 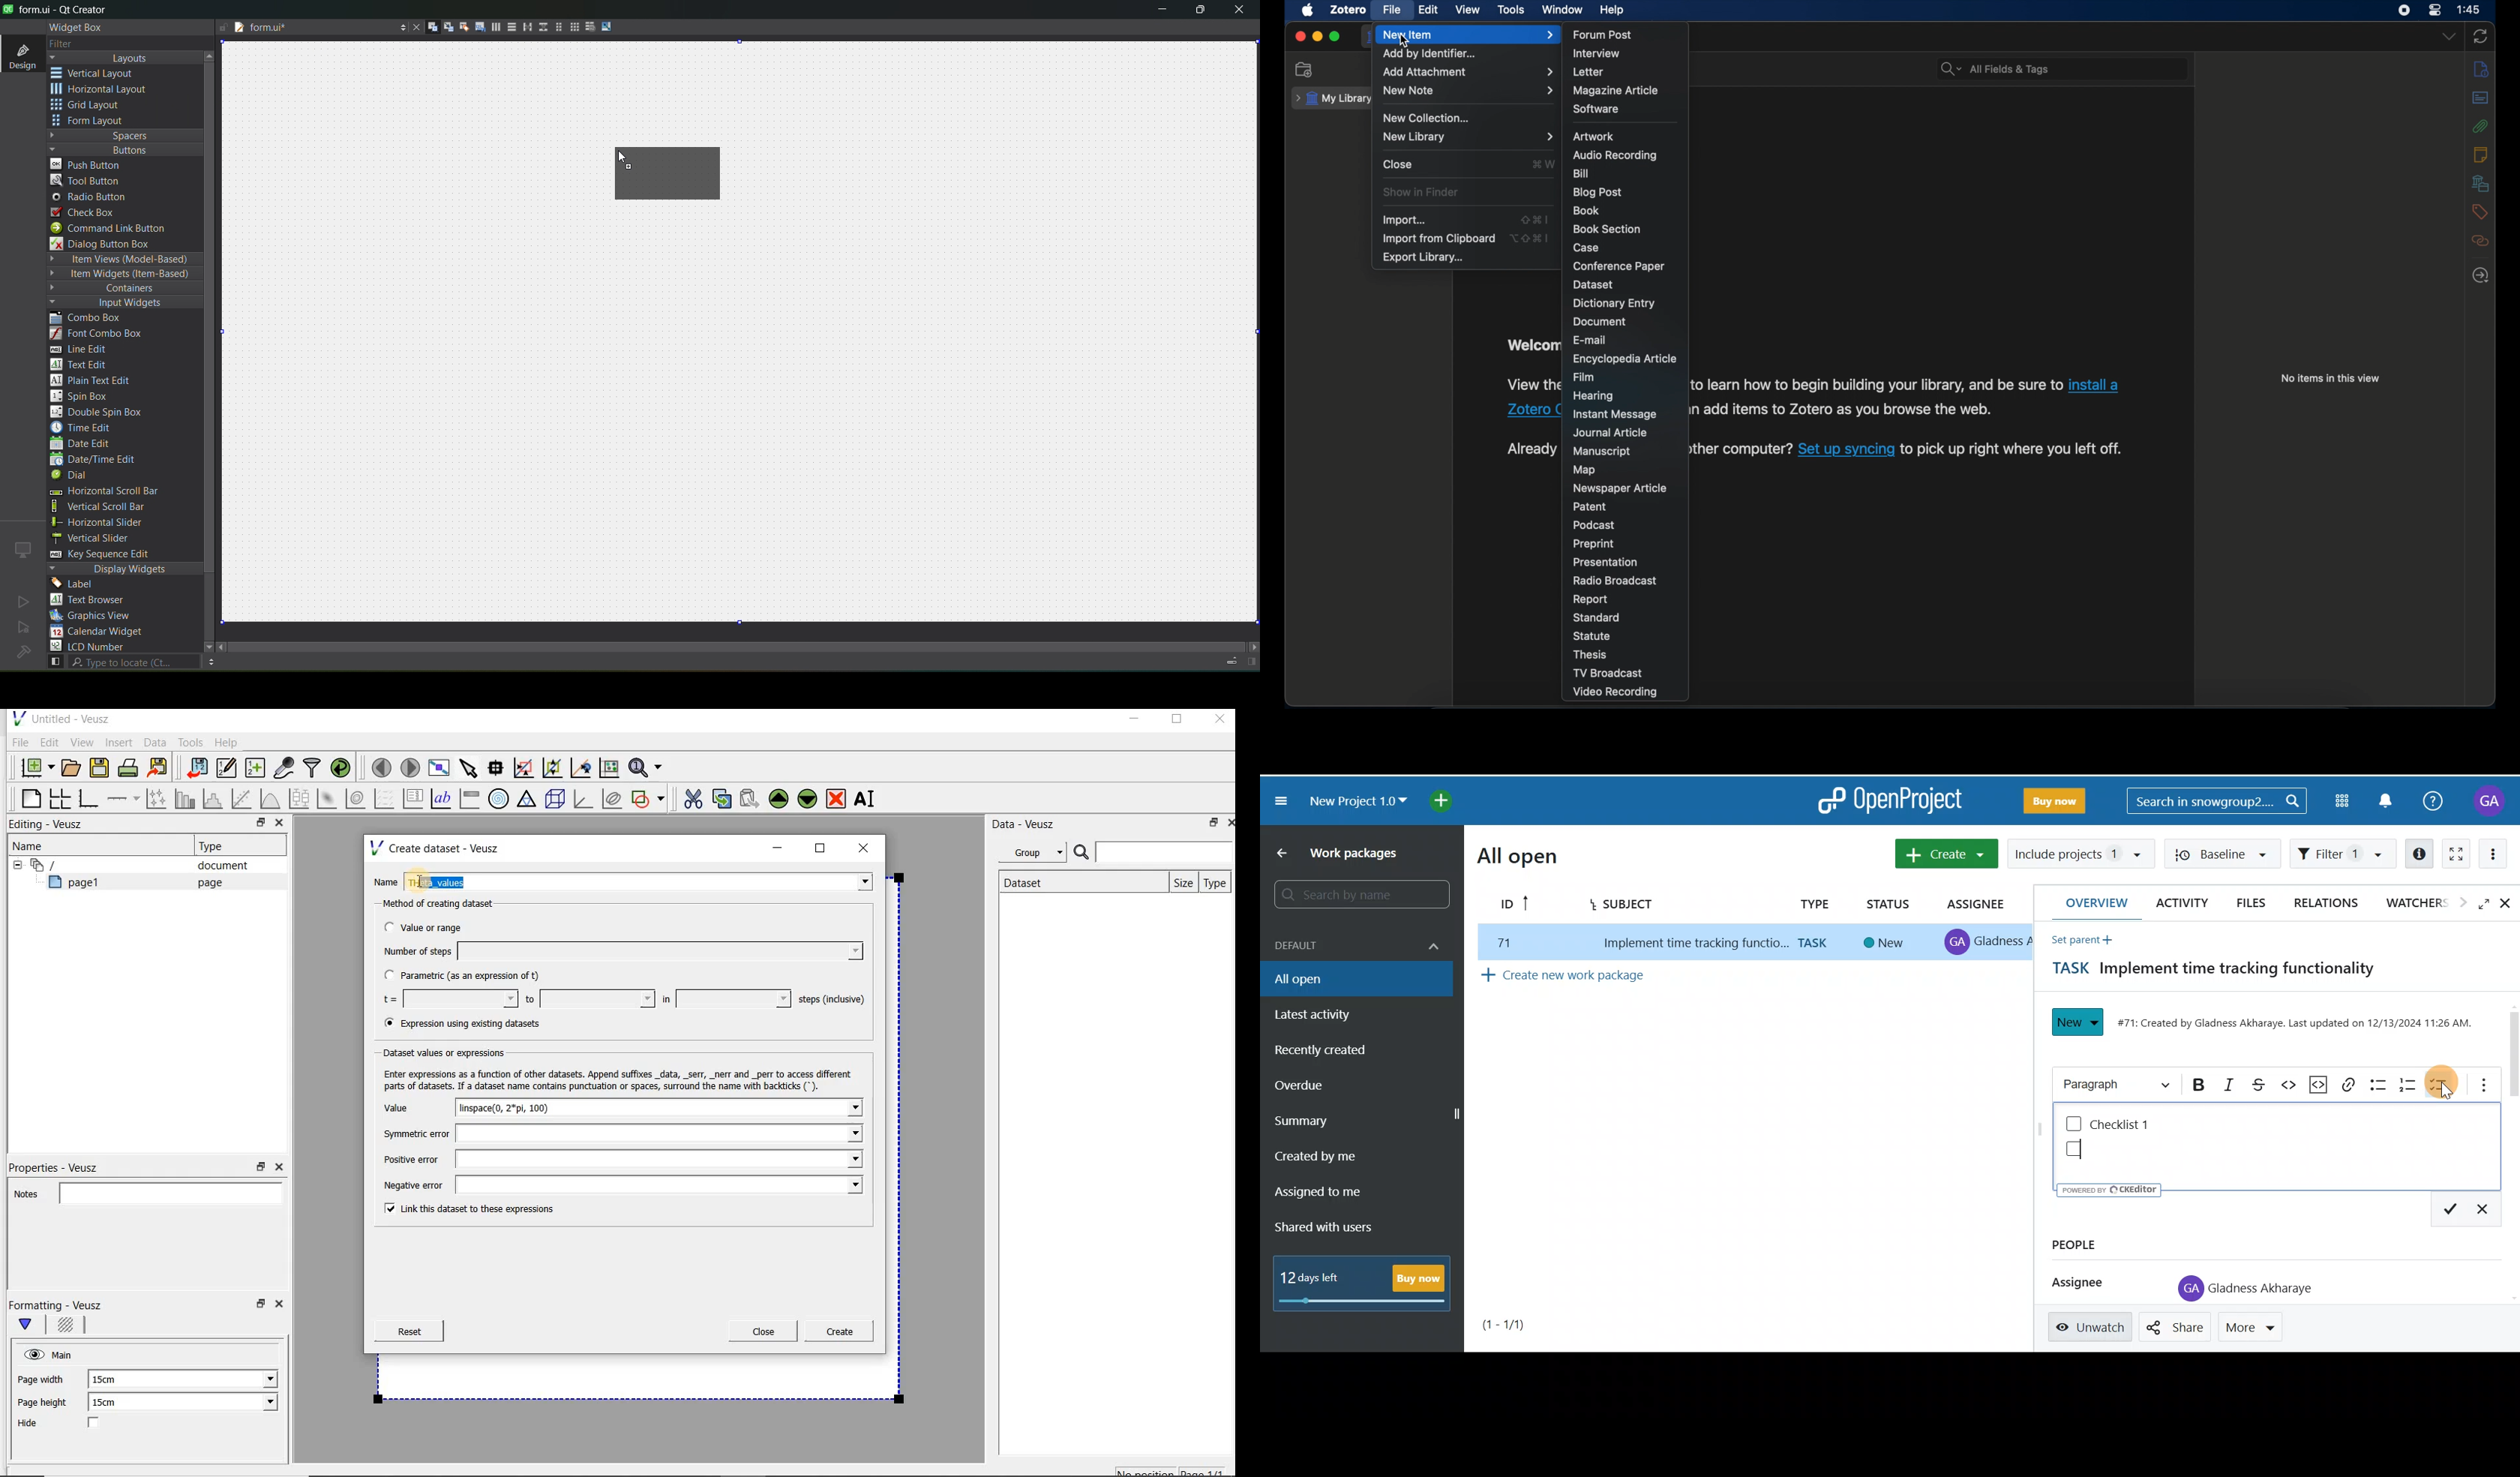 I want to click on Move the selected widget down, so click(x=808, y=798).